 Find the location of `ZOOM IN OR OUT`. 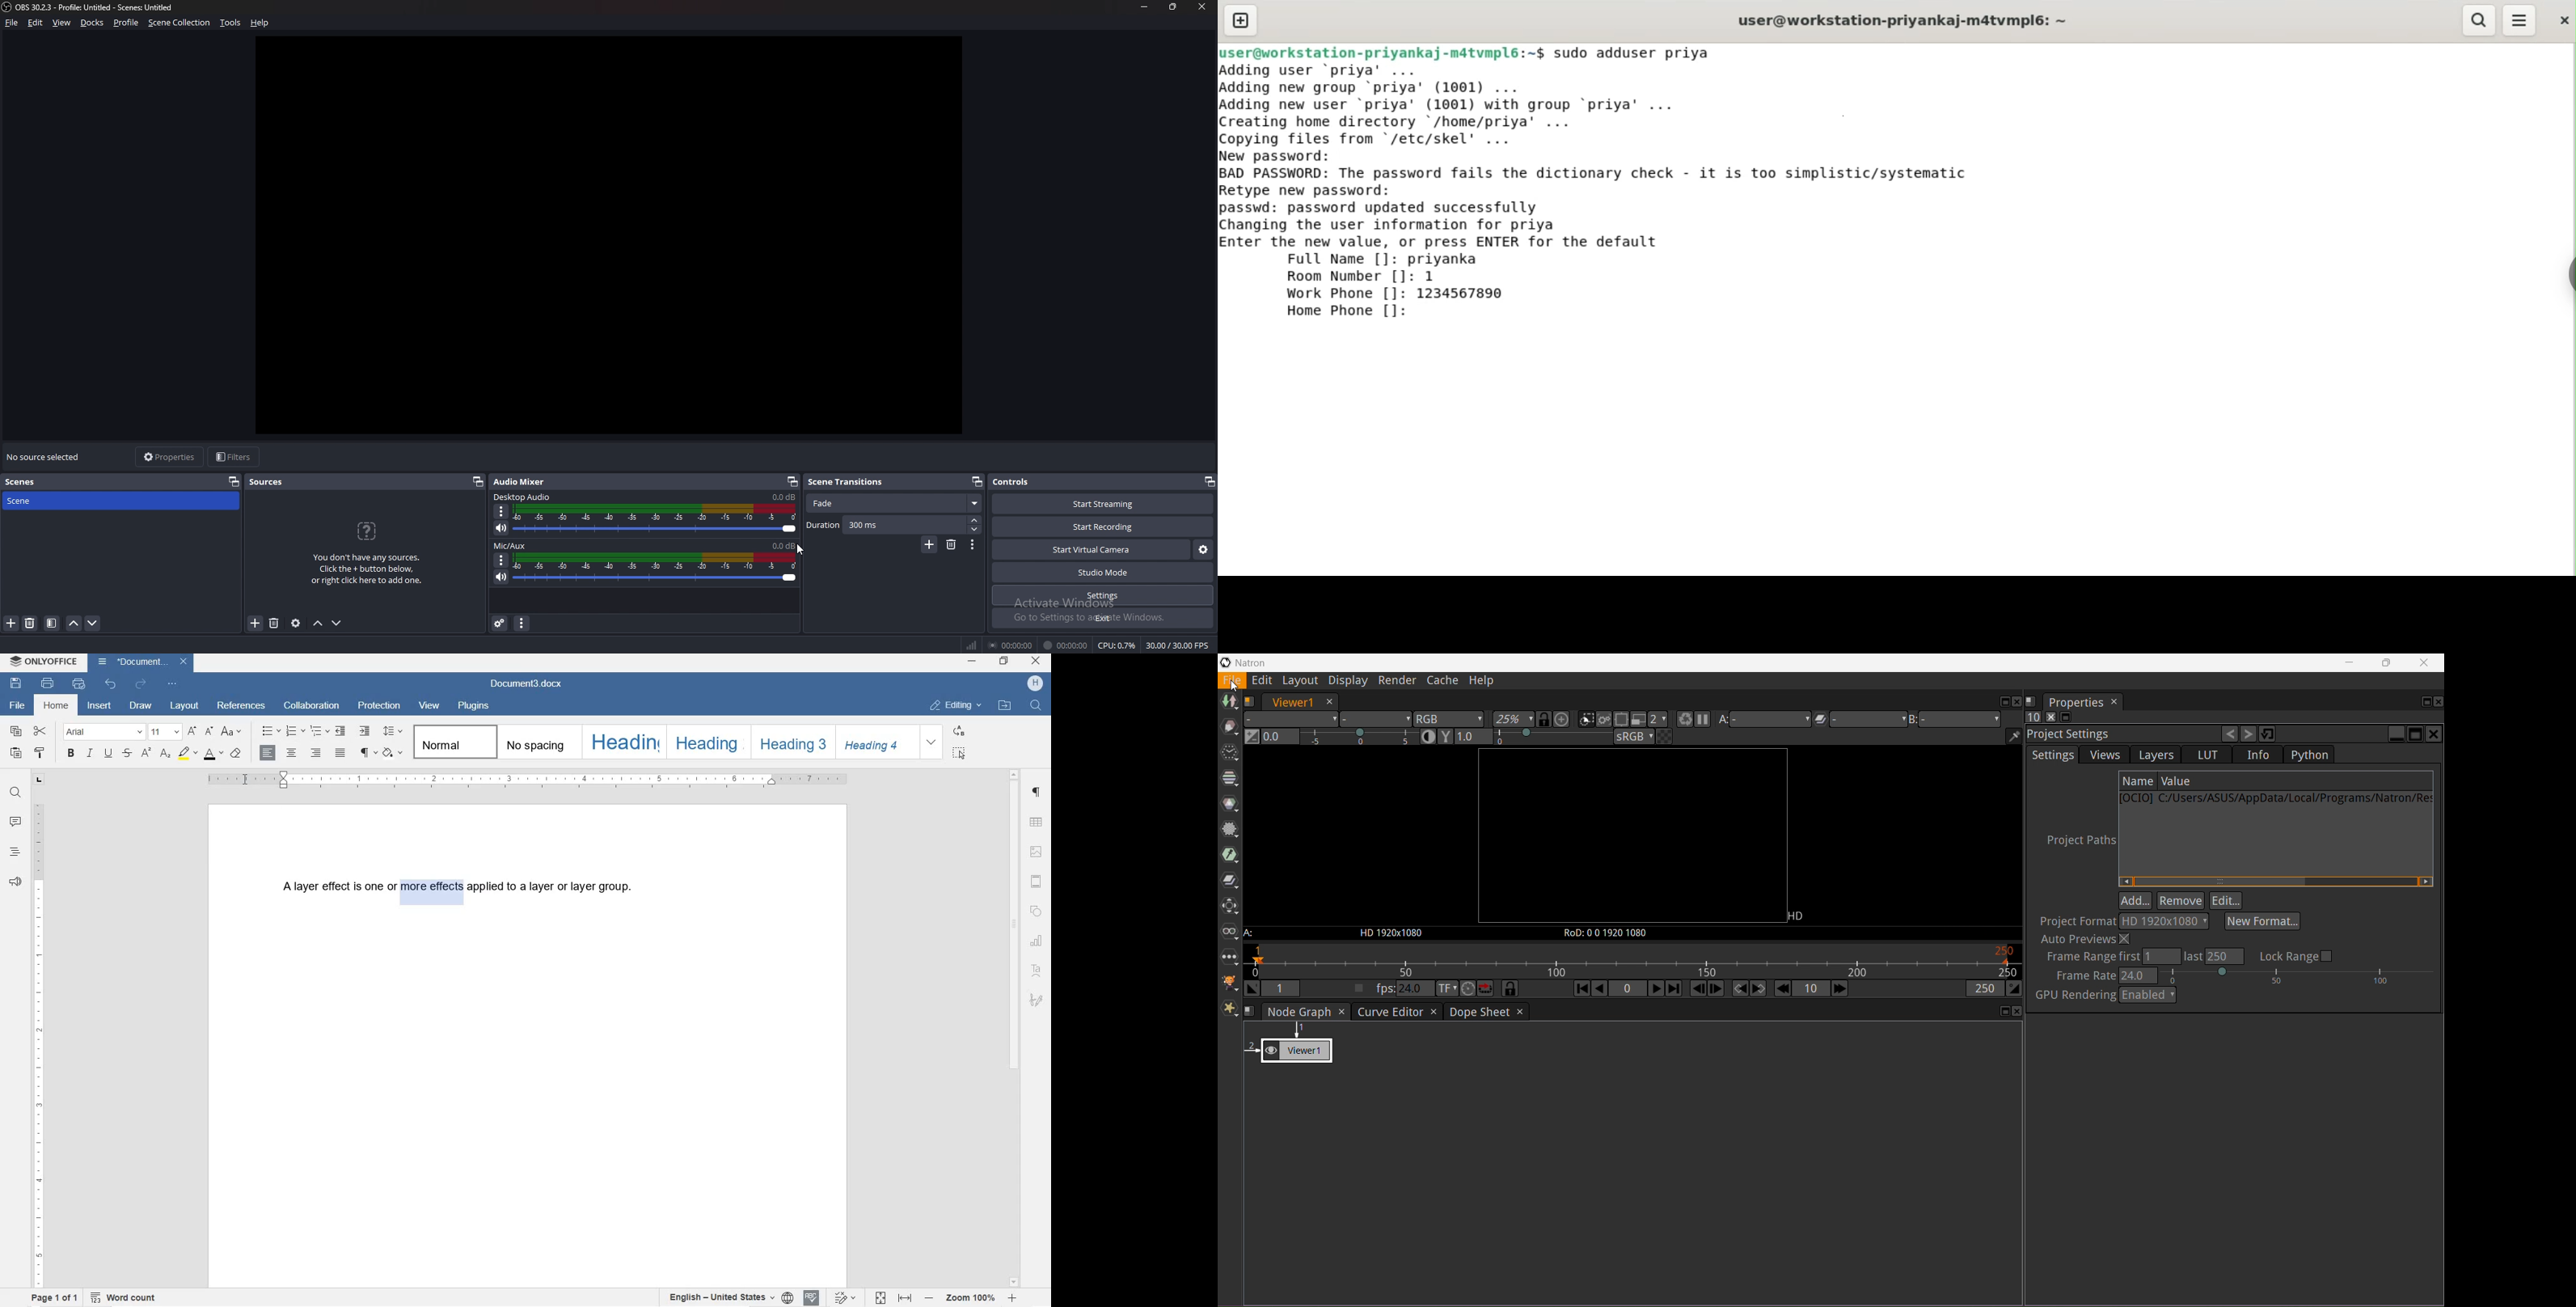

ZOOM IN OR OUT is located at coordinates (971, 1299).